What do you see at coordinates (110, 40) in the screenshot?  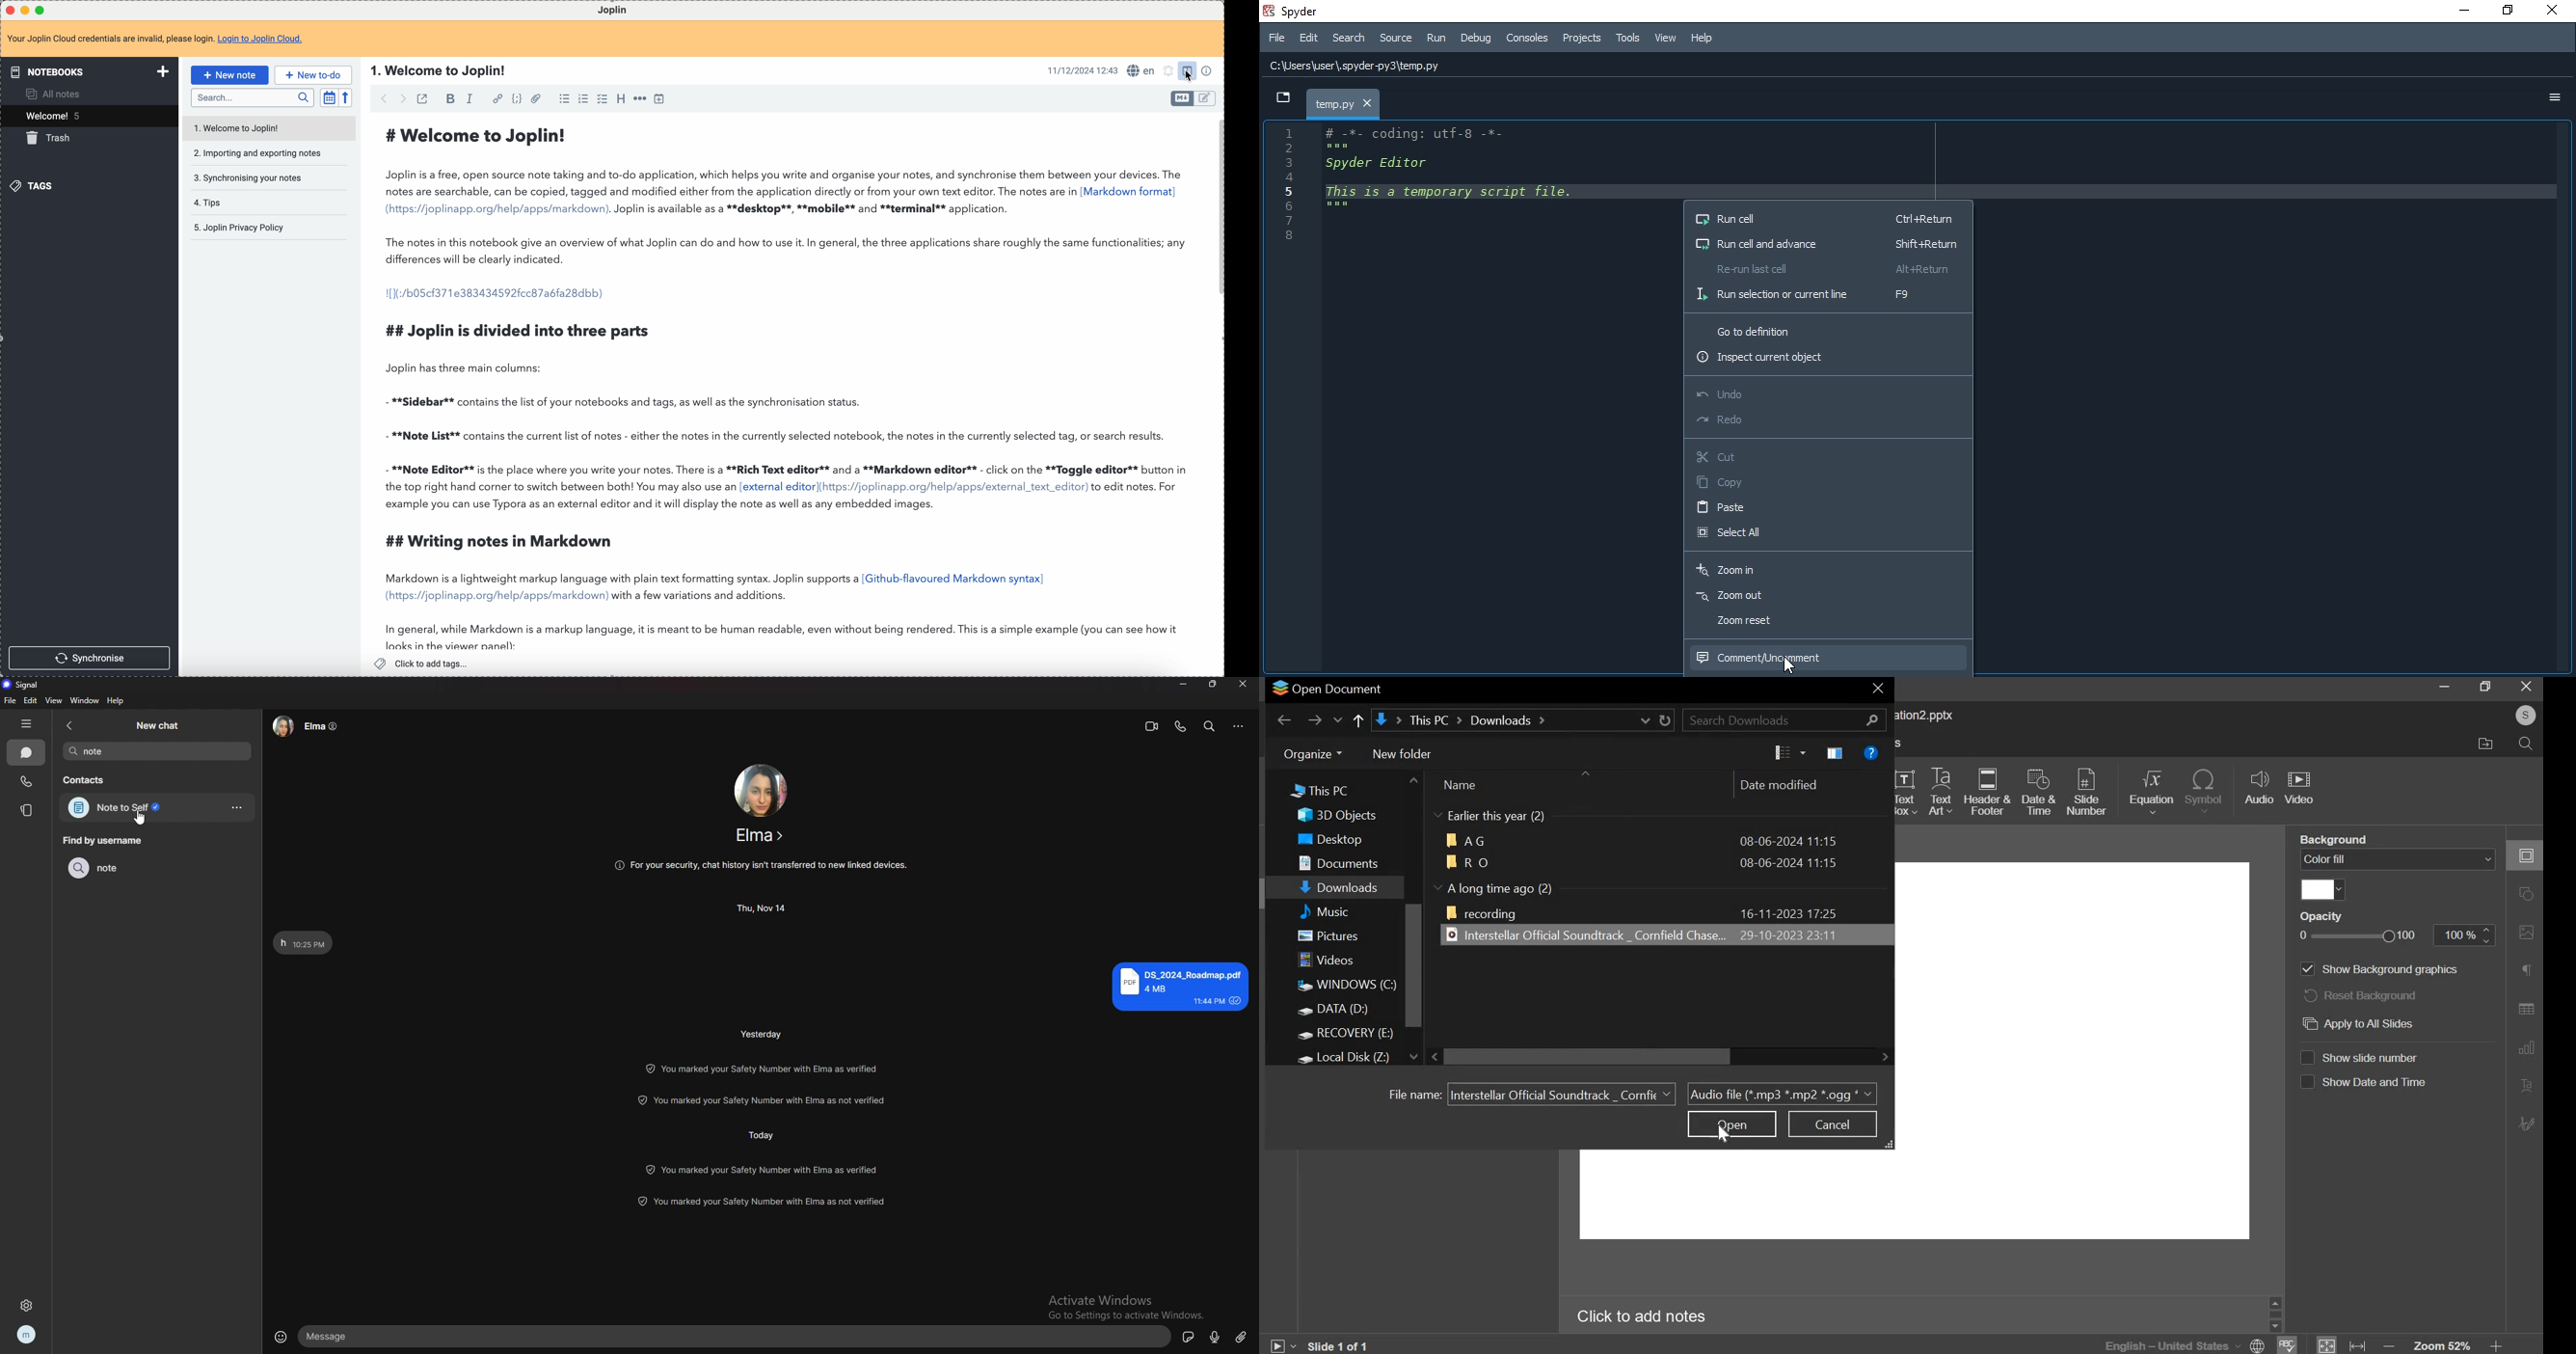 I see `Your Joplin Cloud credentials are invalid, please login.` at bounding box center [110, 40].